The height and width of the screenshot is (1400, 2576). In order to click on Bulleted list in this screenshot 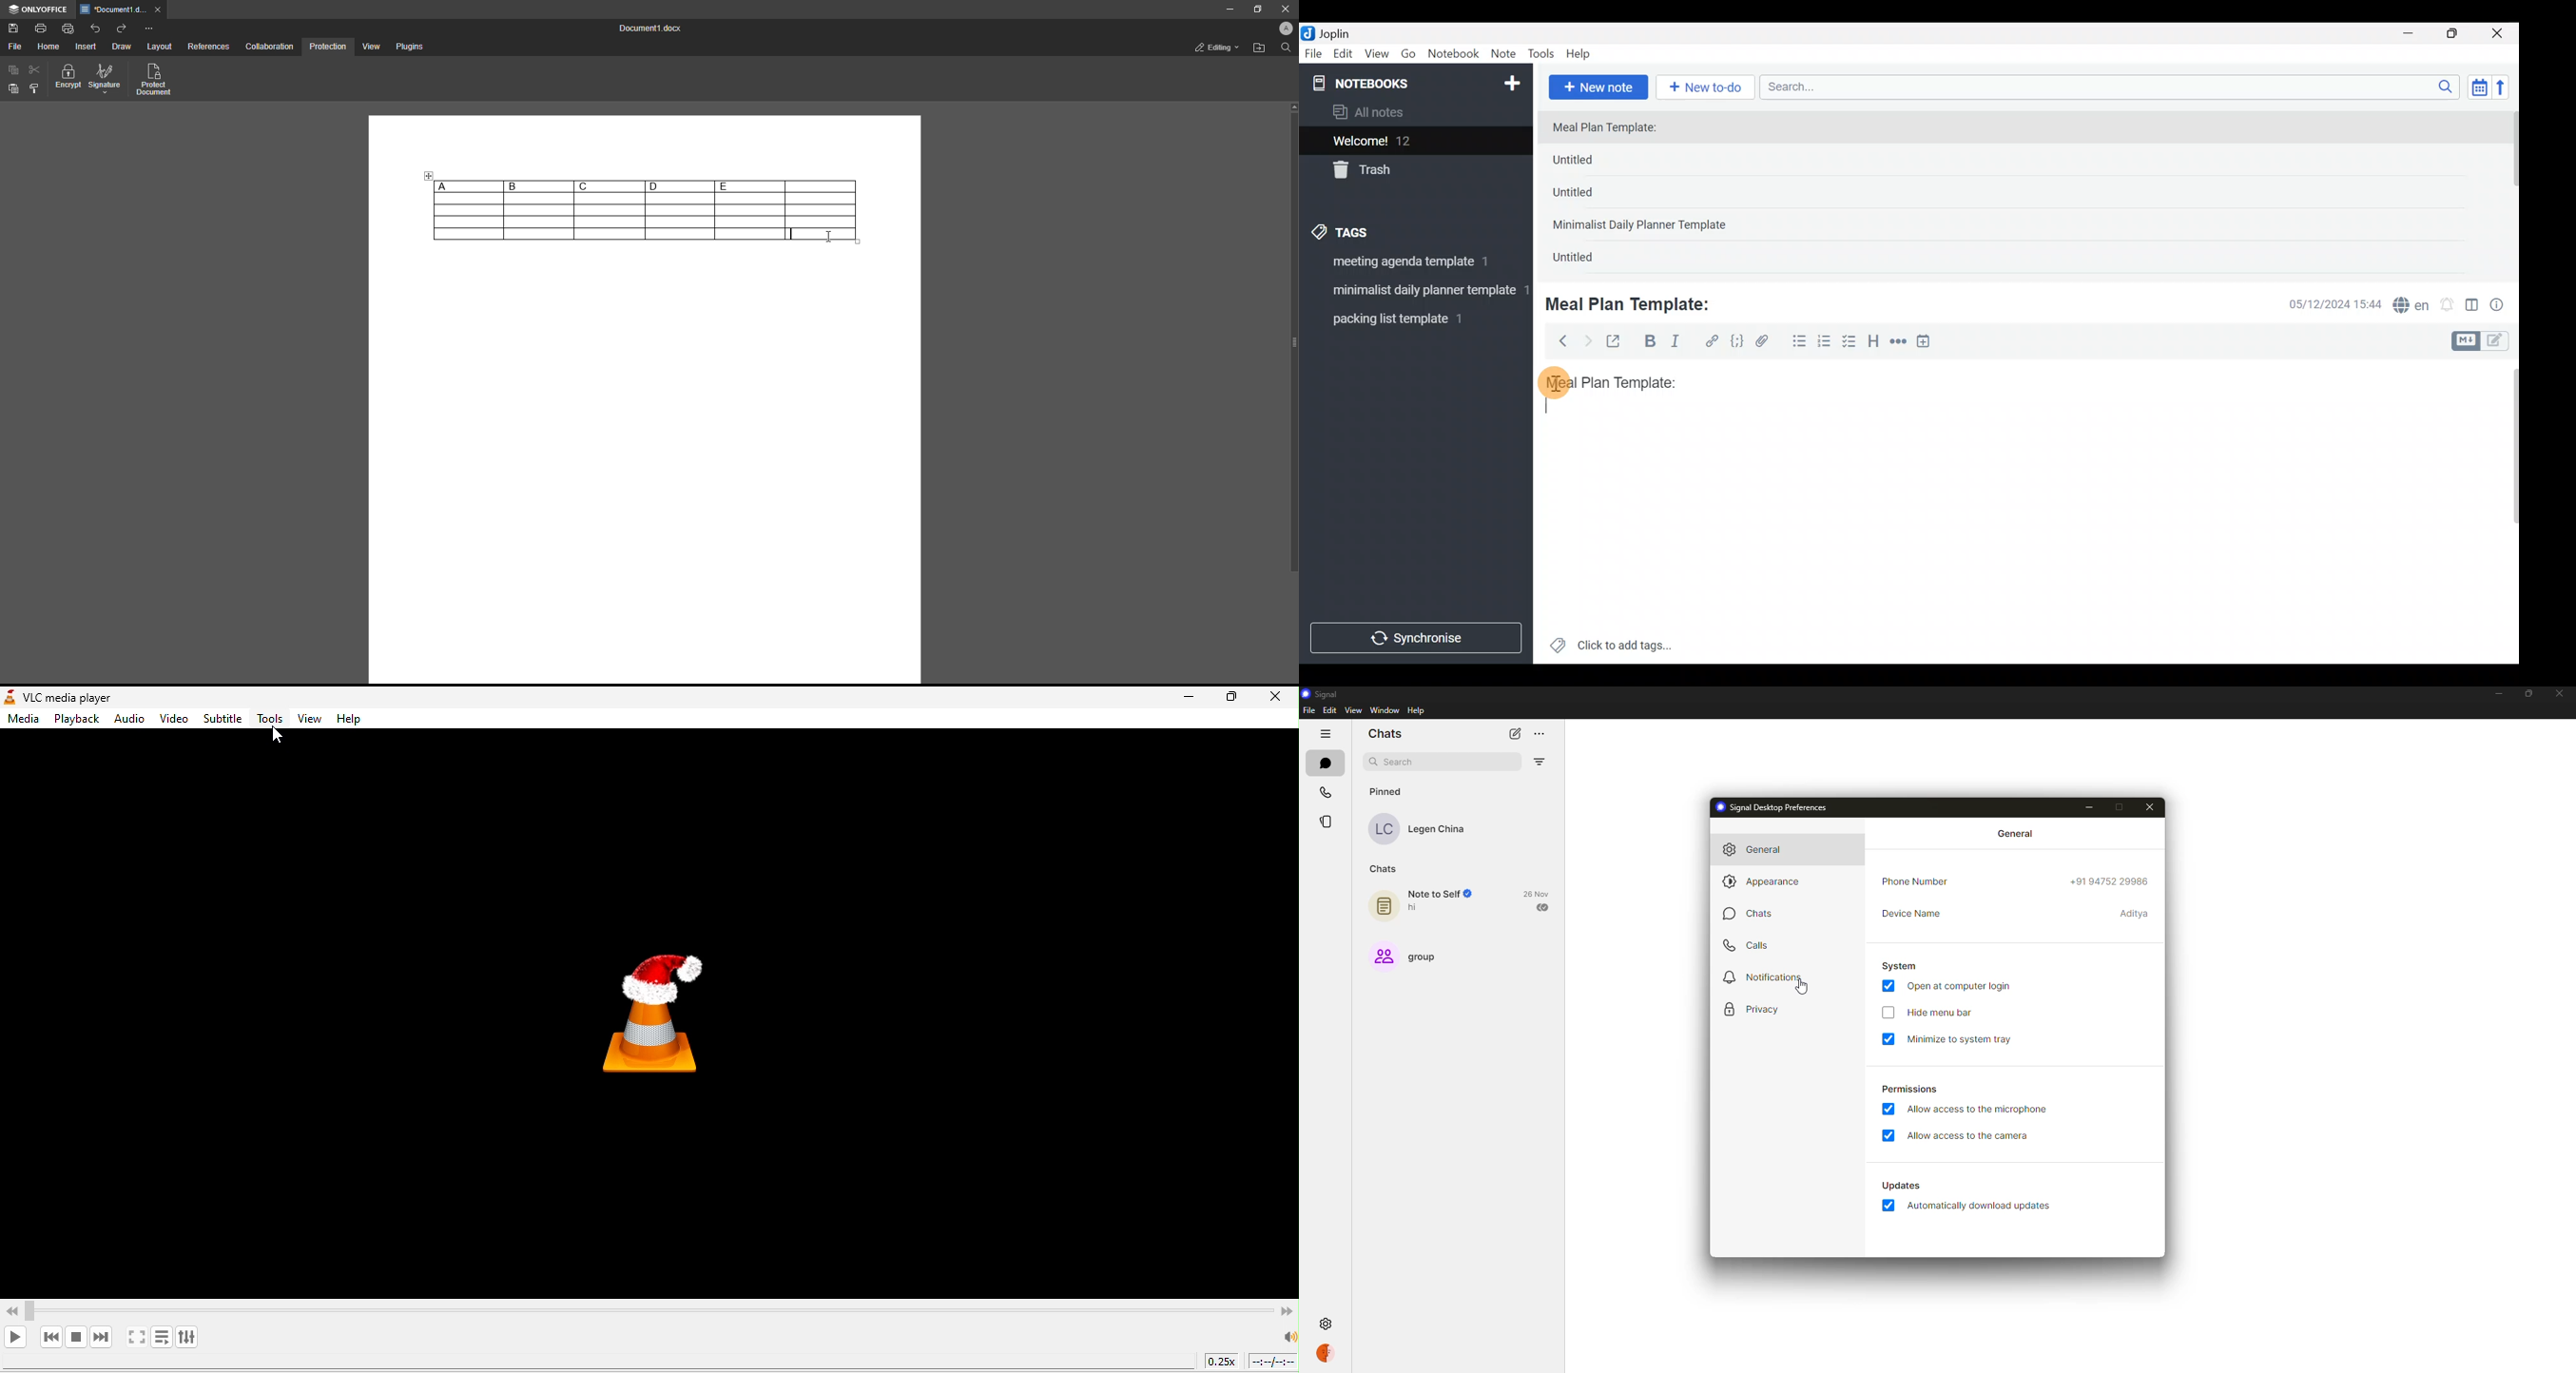, I will do `click(1797, 342)`.